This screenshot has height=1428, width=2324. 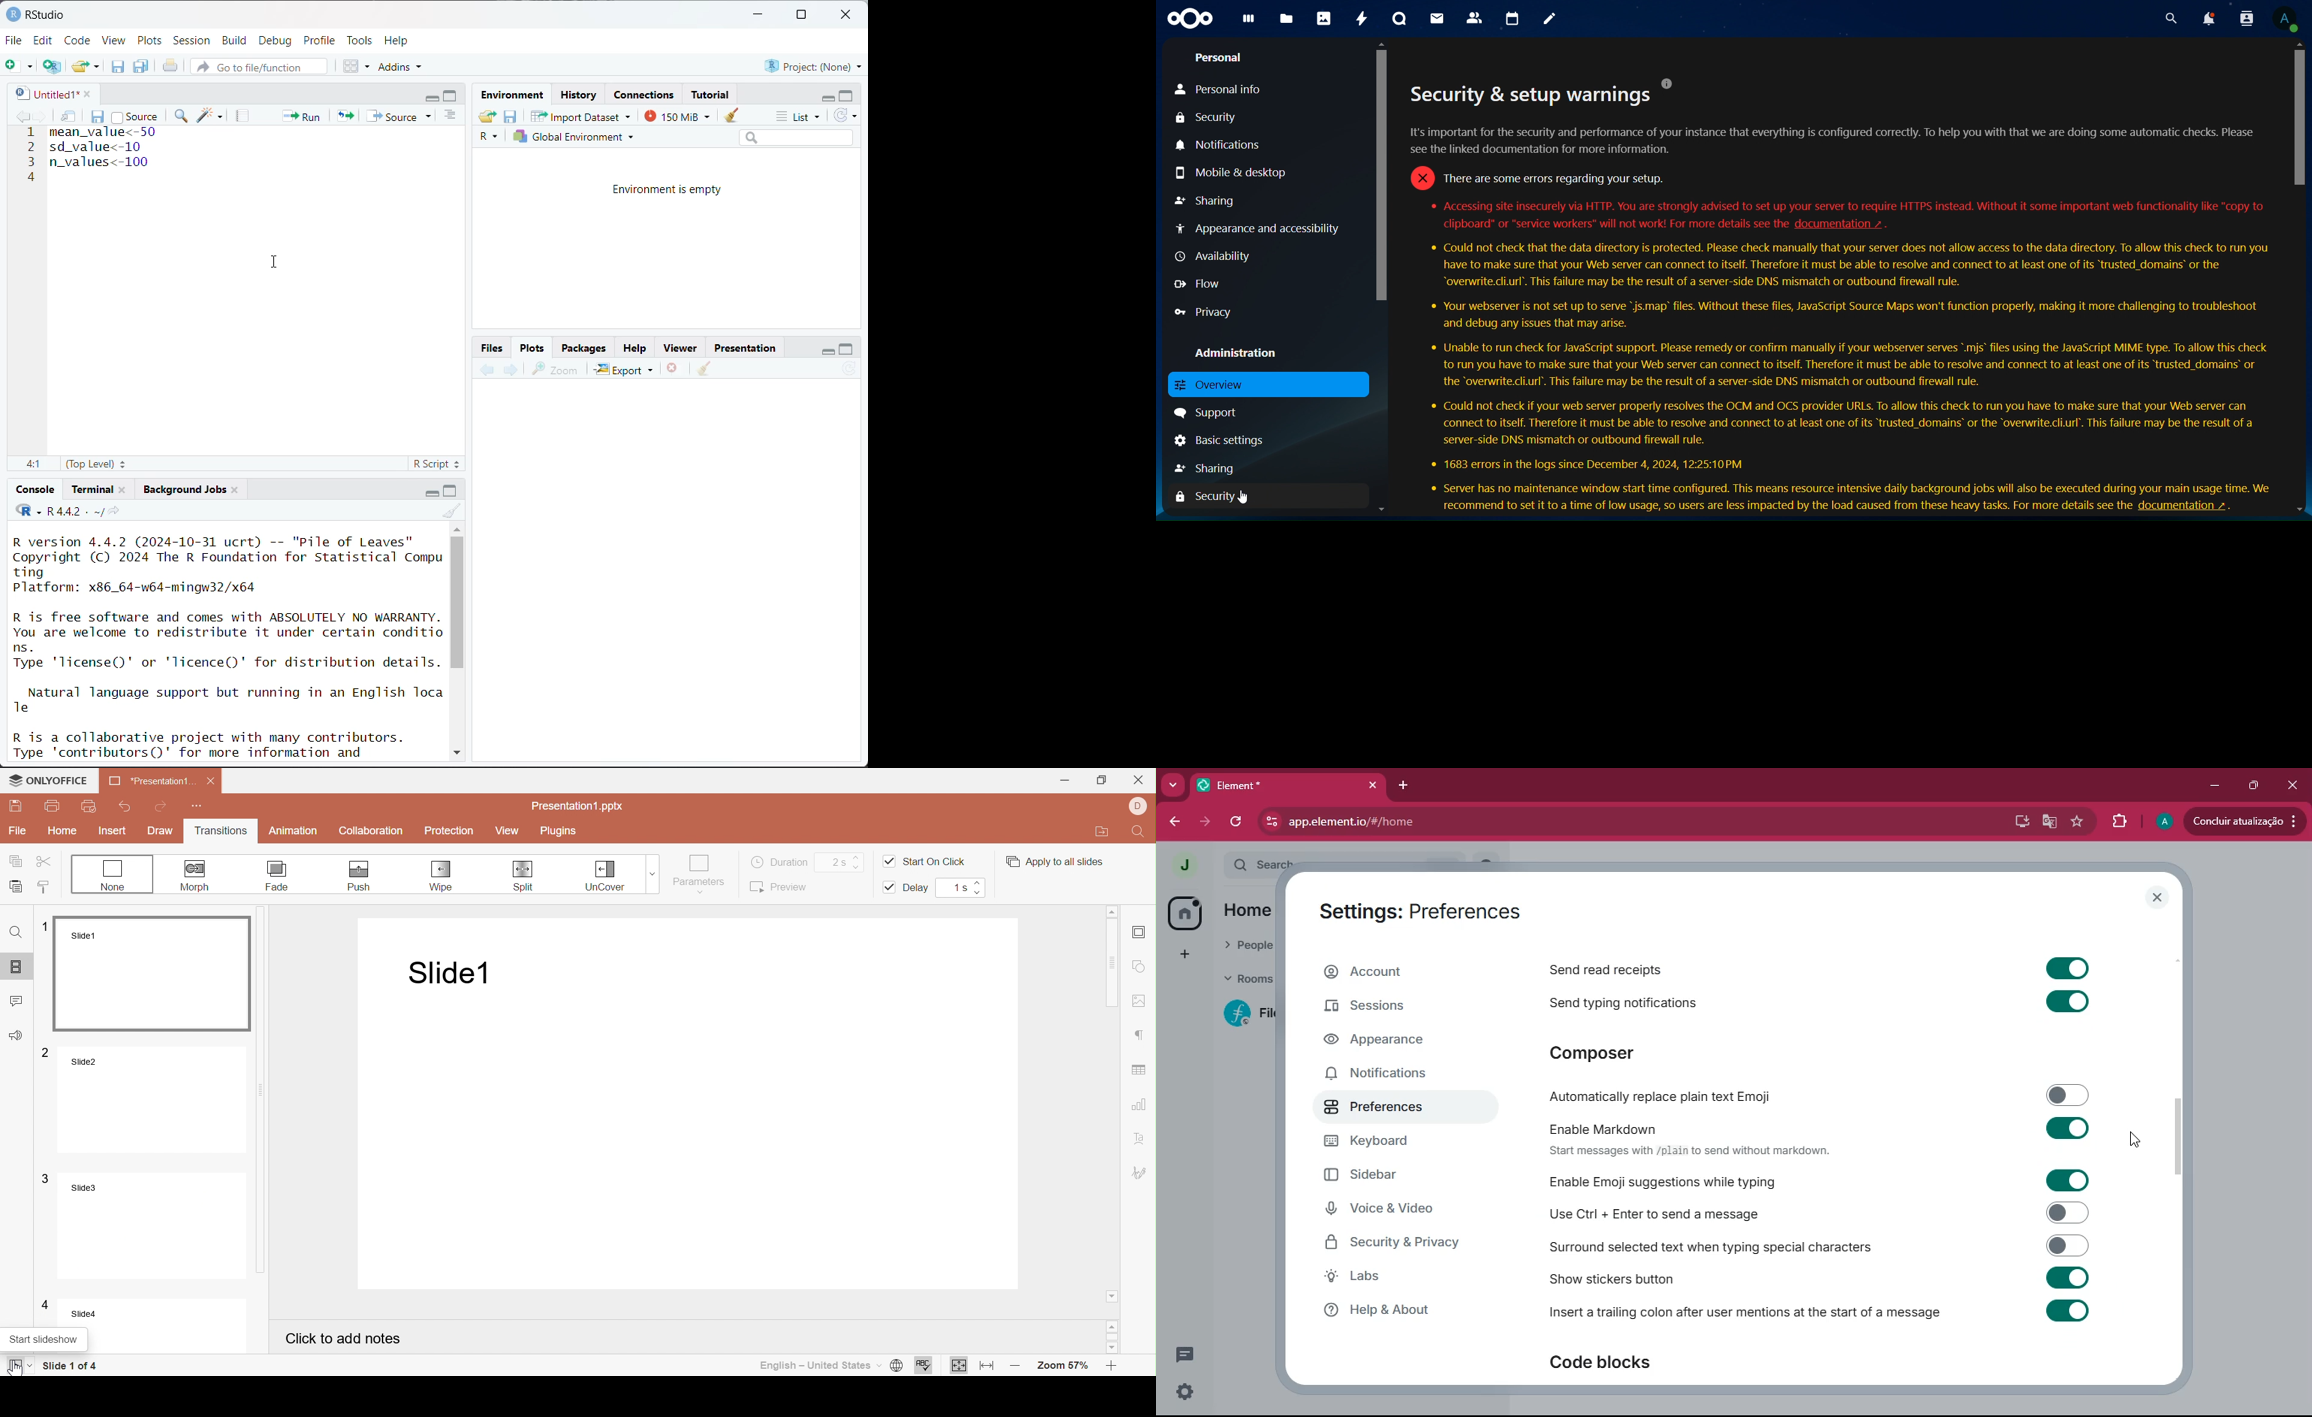 What do you see at coordinates (229, 646) in the screenshot?
I see `R version 4.4.2 (2024-10-31 ucrt) -- "Pile of Leaves"

Copyright (C) 2024 The R Foundation for Statistical Compu

ting

Platform: x86_64-w64-mingw32/x64

R is free software and comes with ABSOLUTELY NO WARRANTY.

You are welcome to redistribute it under certain conditio

ns.

Type 'license()' or 'licence()' for distribution details.
Natural language support but running in an English Toca

Te

R is a collaborative project with many contributors.

Type 'contributors()' for more information and` at bounding box center [229, 646].